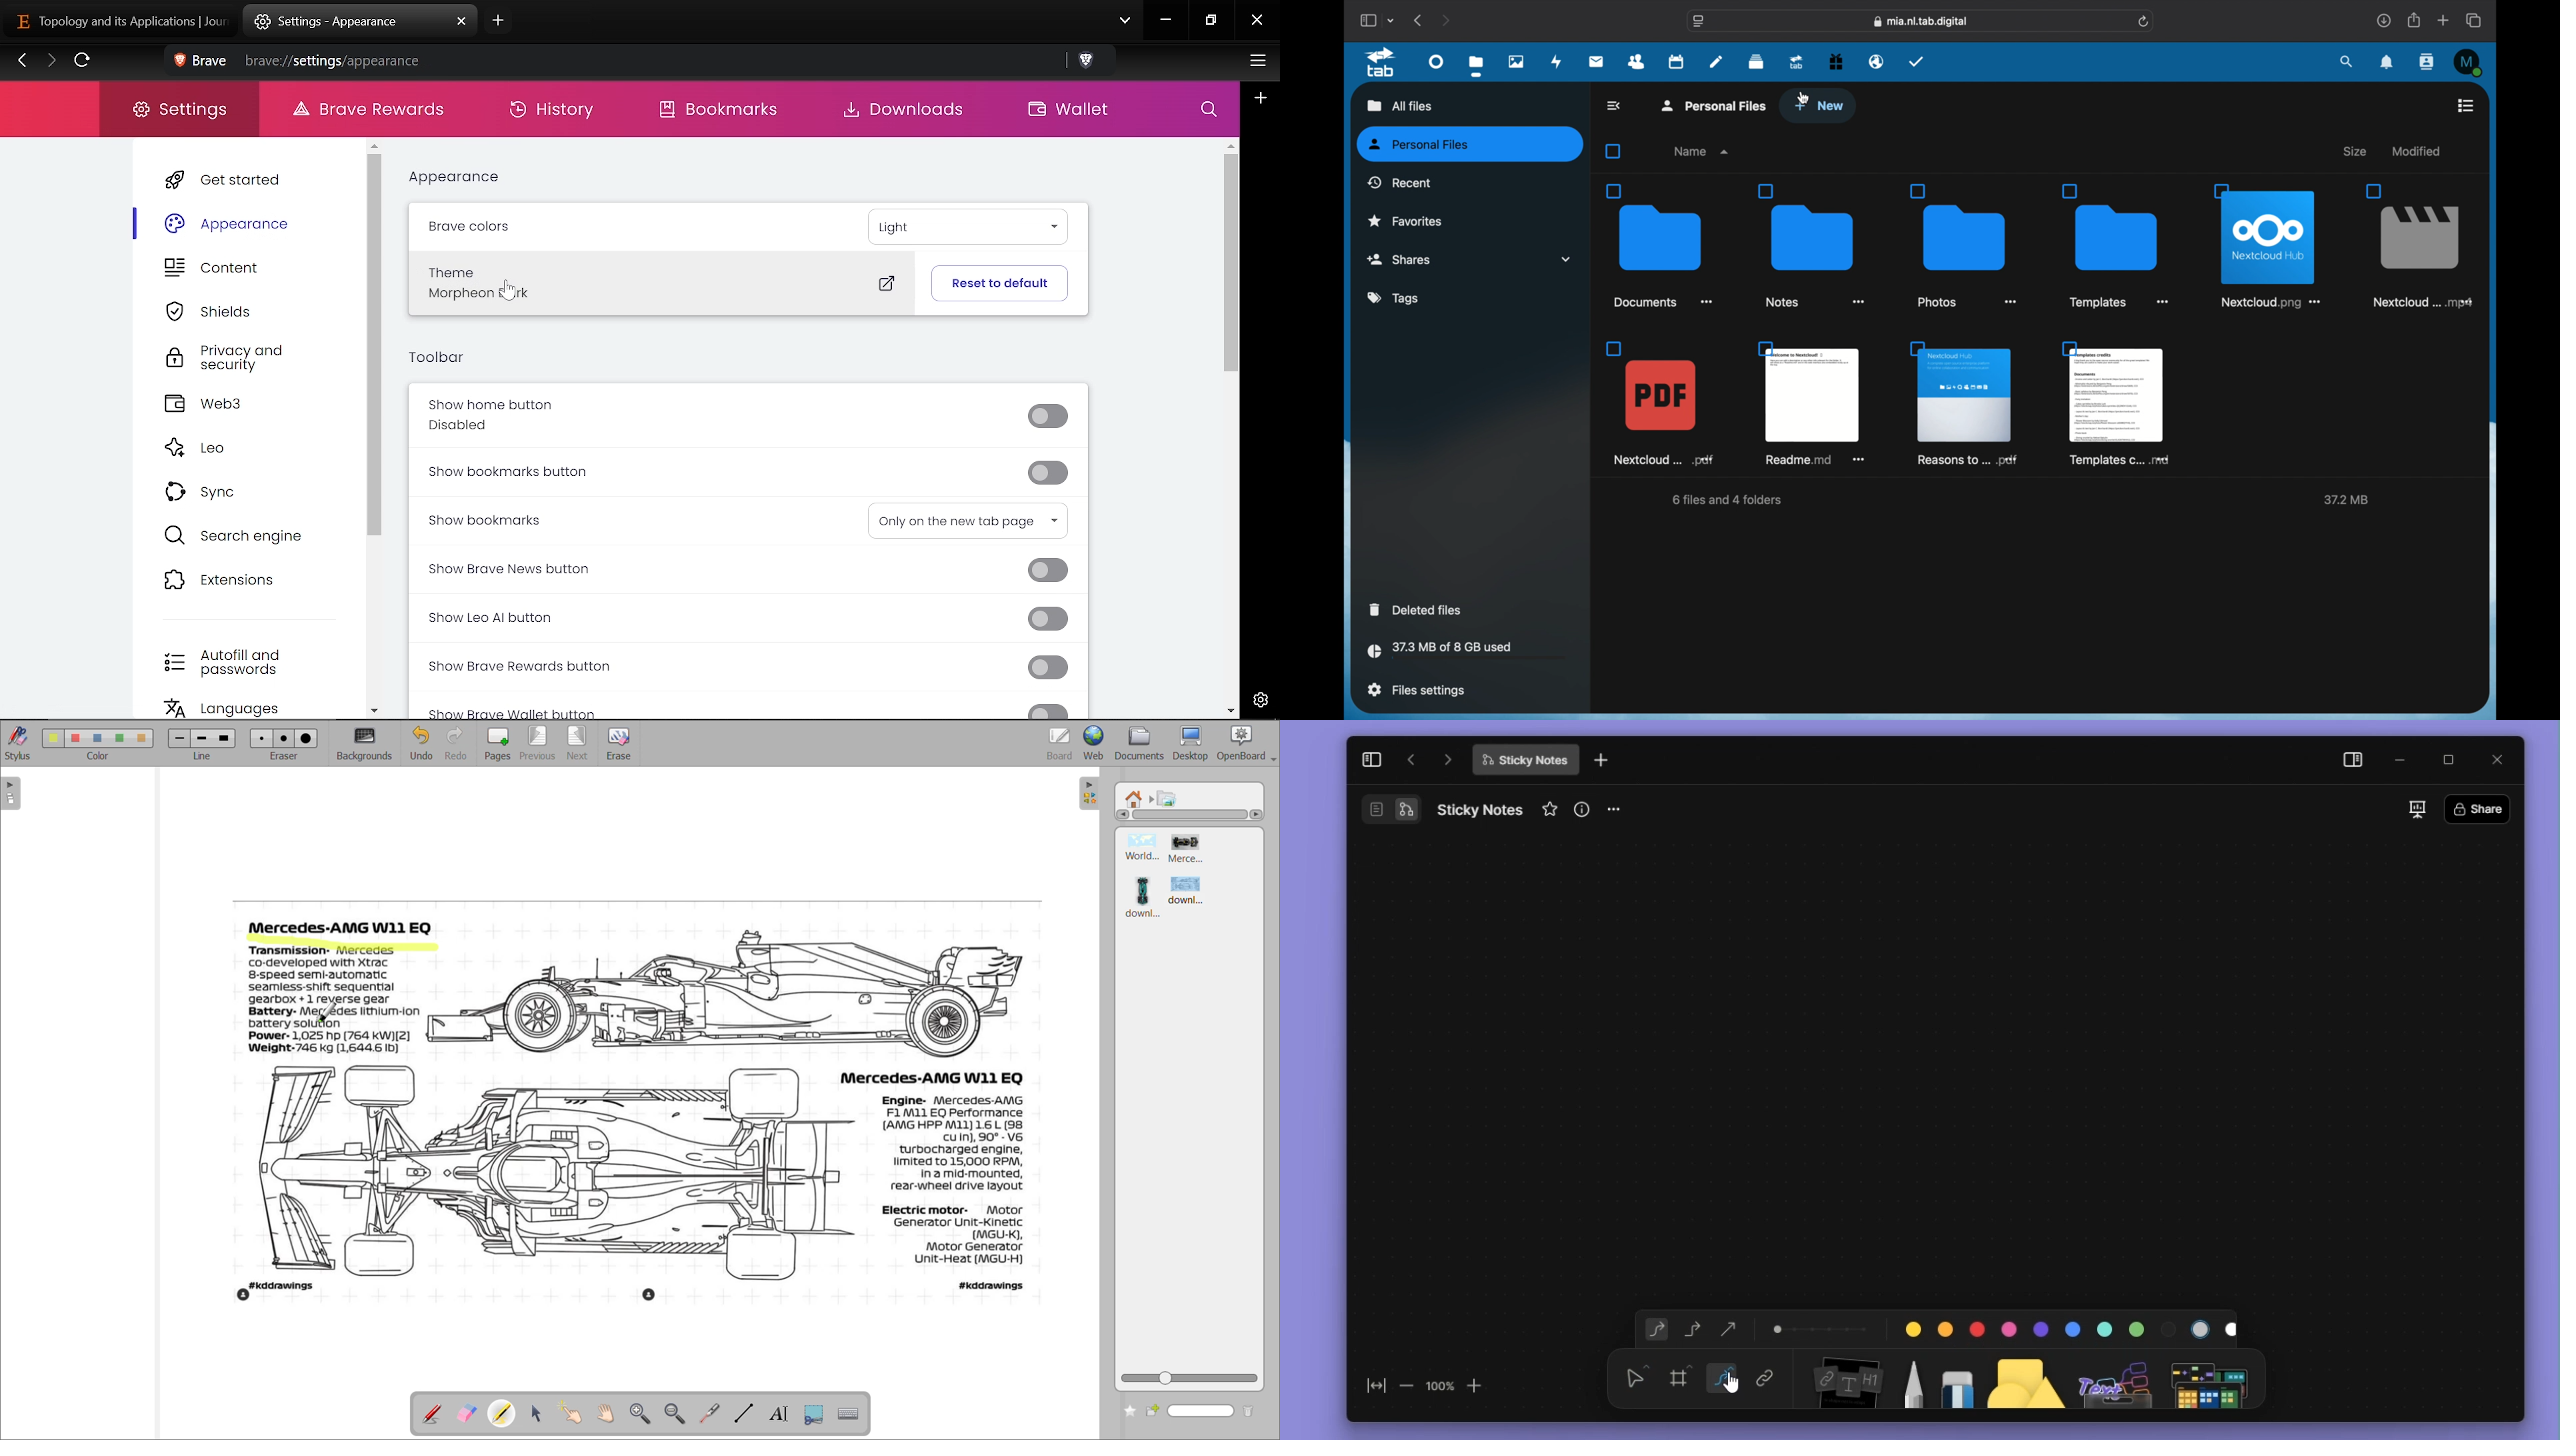 The height and width of the screenshot is (1456, 2576). What do you see at coordinates (83, 63) in the screenshot?
I see `Refesh` at bounding box center [83, 63].